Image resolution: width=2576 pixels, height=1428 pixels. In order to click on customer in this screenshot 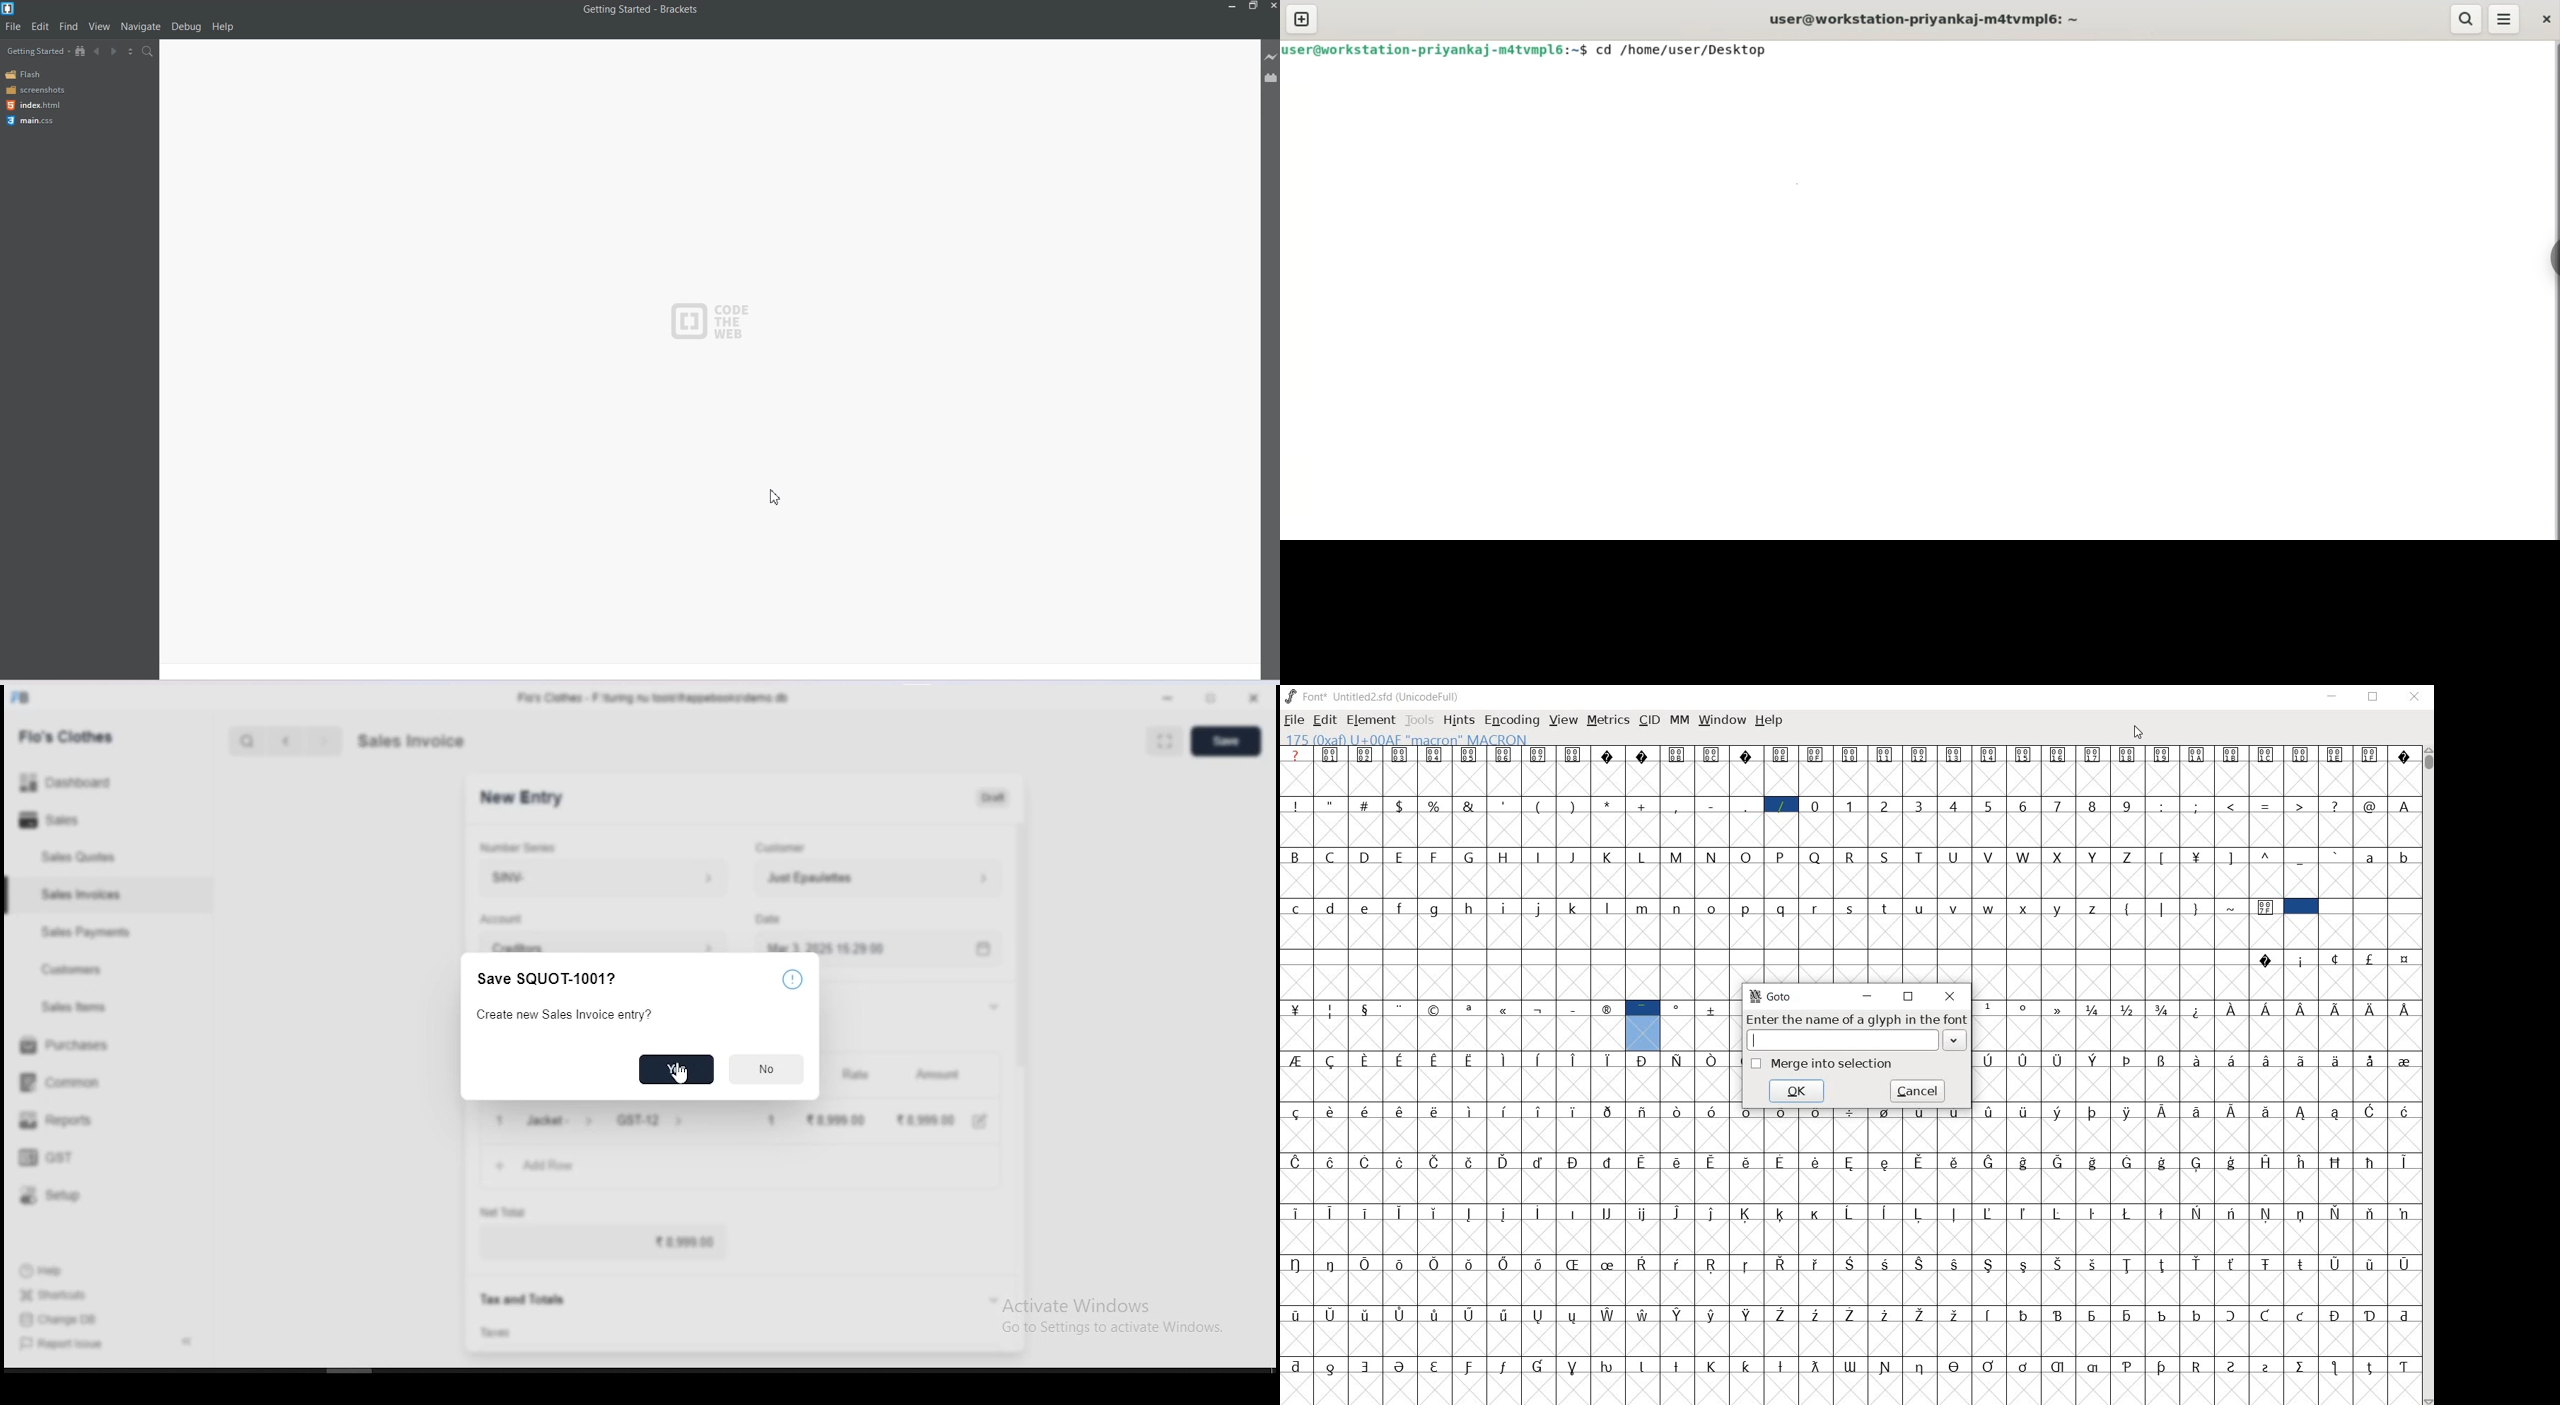, I will do `click(787, 843)`.